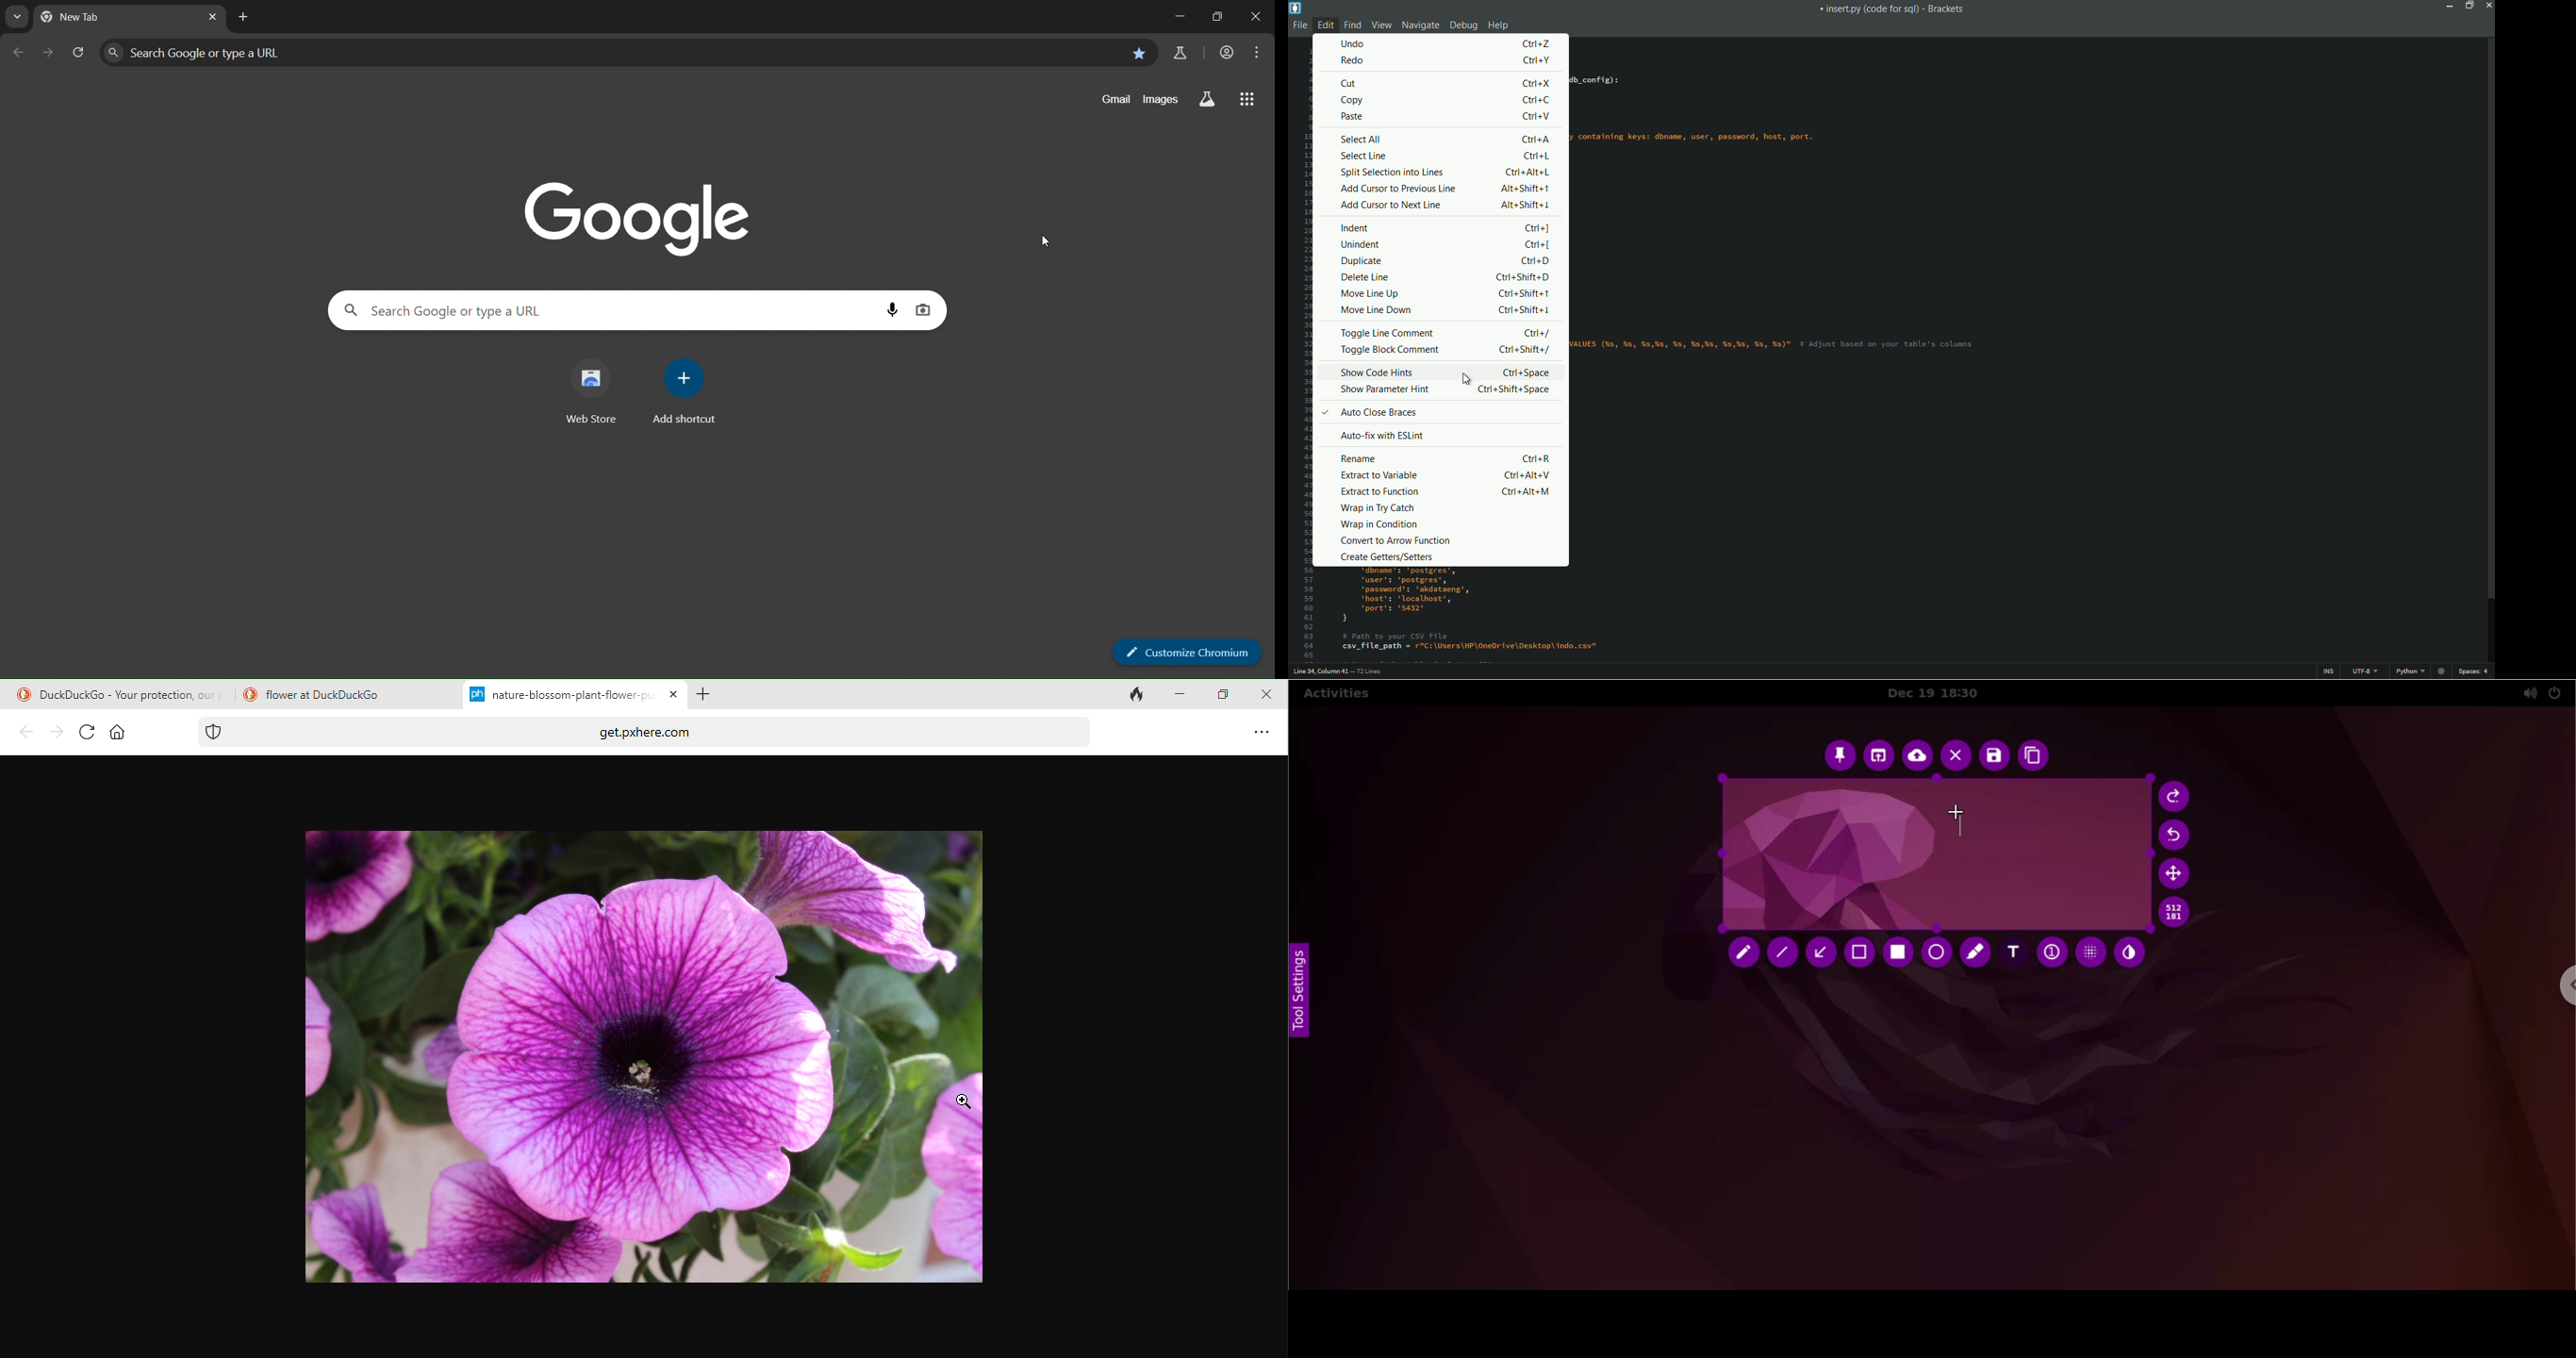  What do you see at coordinates (1524, 372) in the screenshot?
I see `keyboard shortcut` at bounding box center [1524, 372].